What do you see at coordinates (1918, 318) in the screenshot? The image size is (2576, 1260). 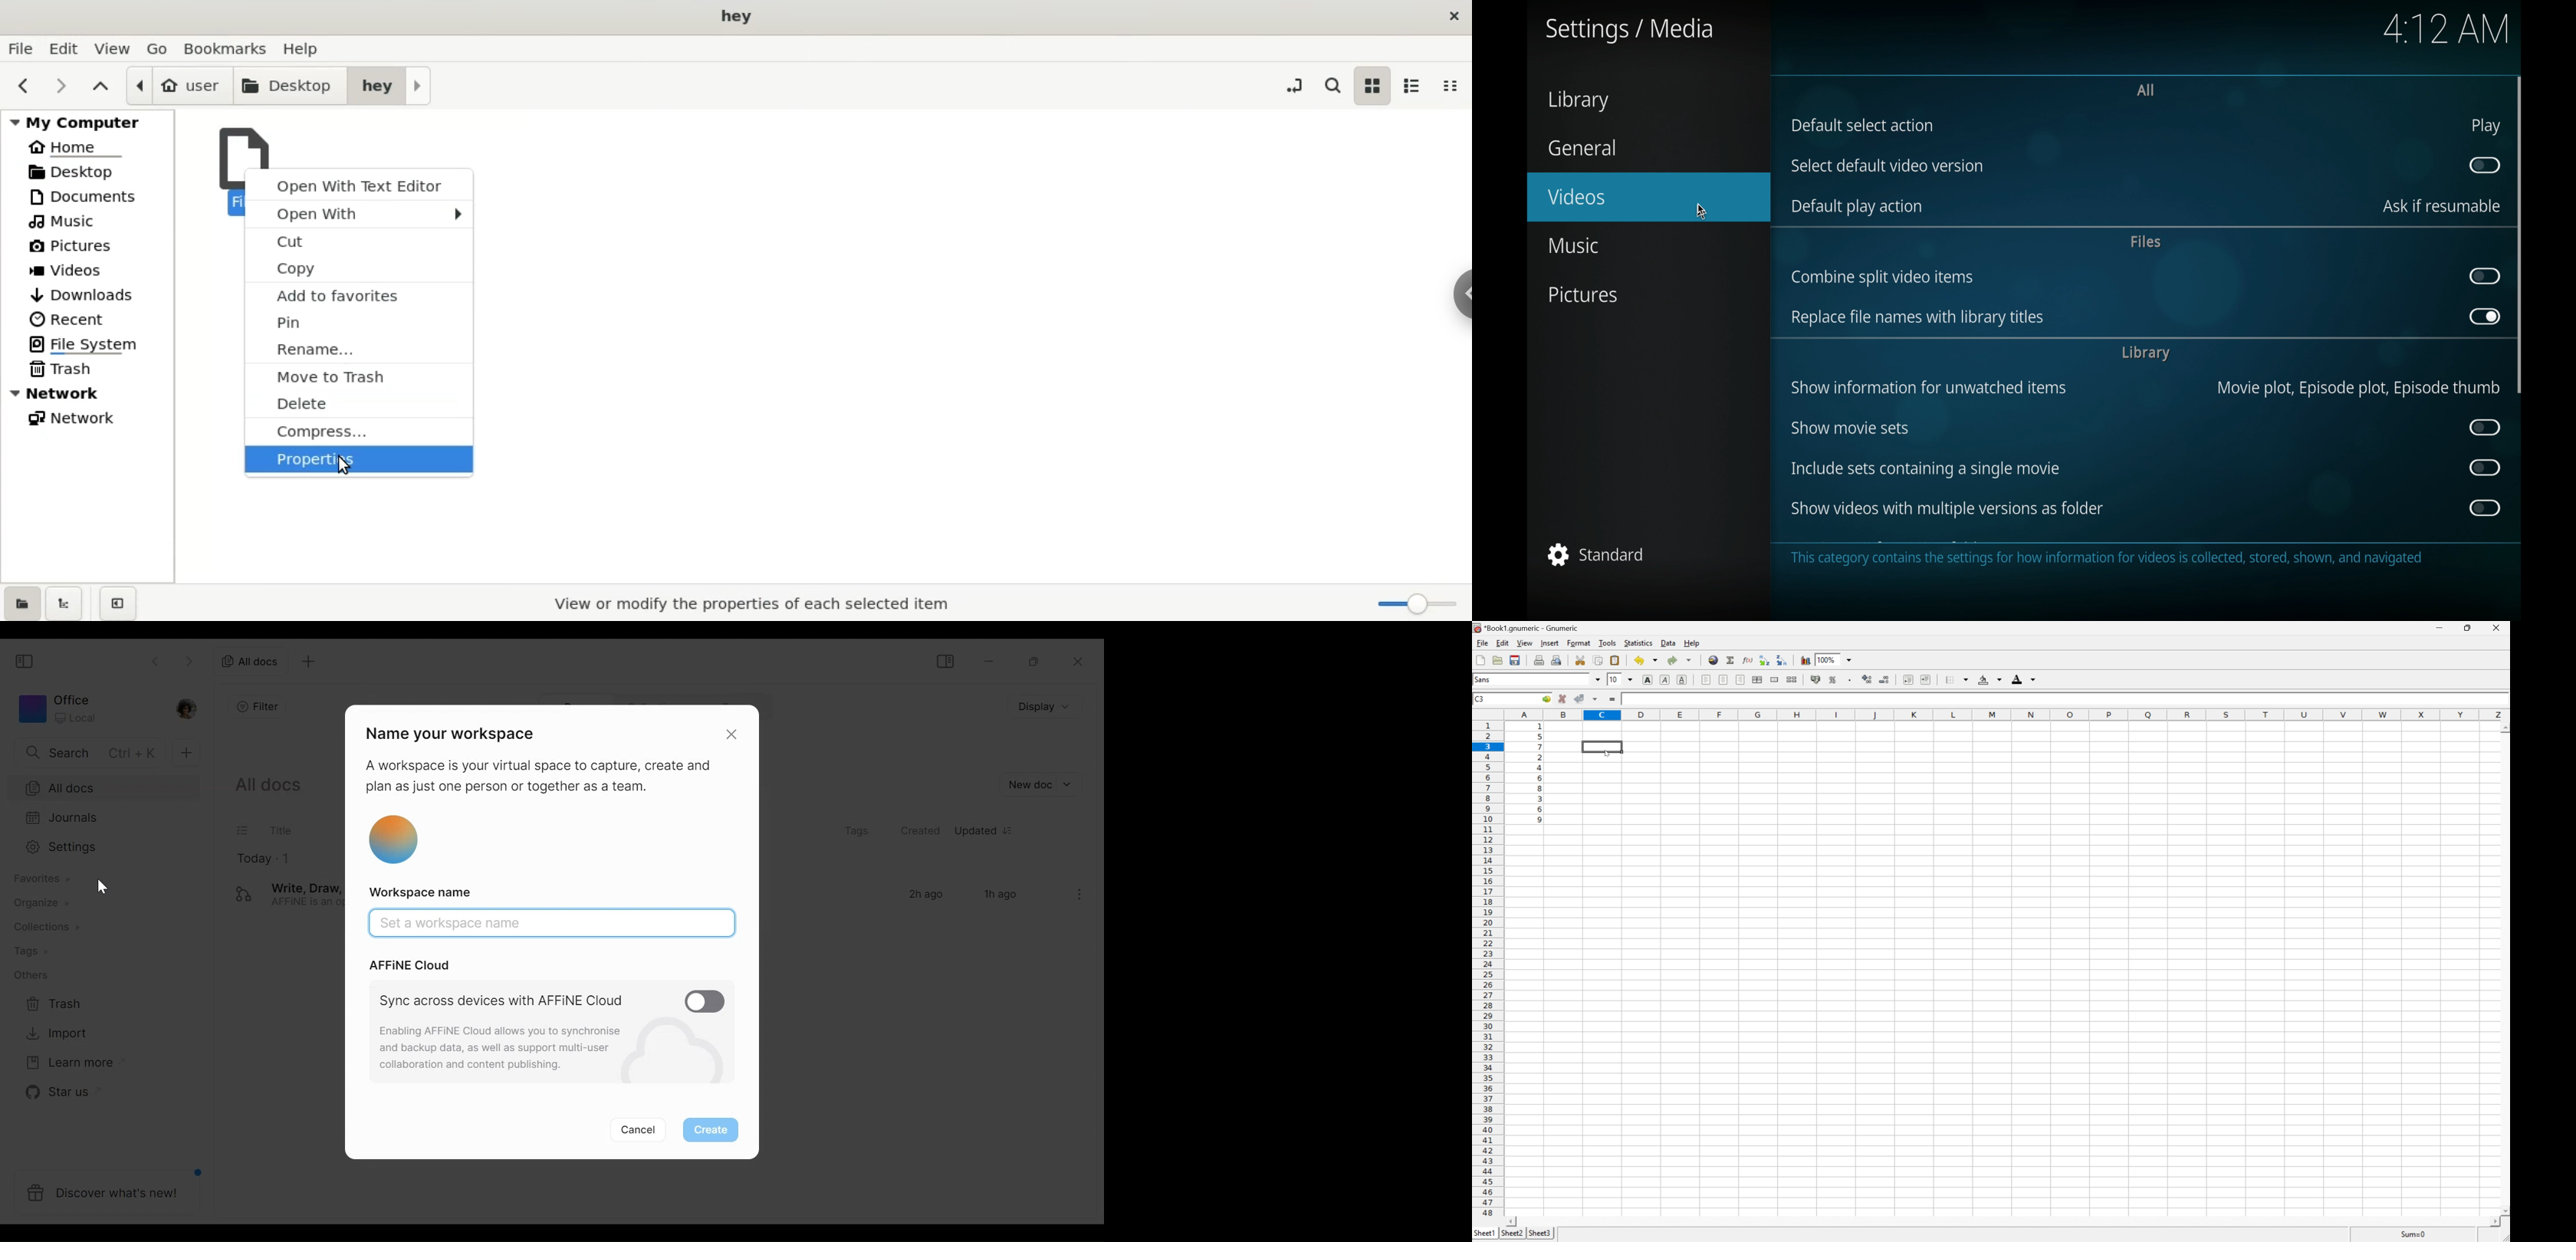 I see `replace file names with library titles` at bounding box center [1918, 318].